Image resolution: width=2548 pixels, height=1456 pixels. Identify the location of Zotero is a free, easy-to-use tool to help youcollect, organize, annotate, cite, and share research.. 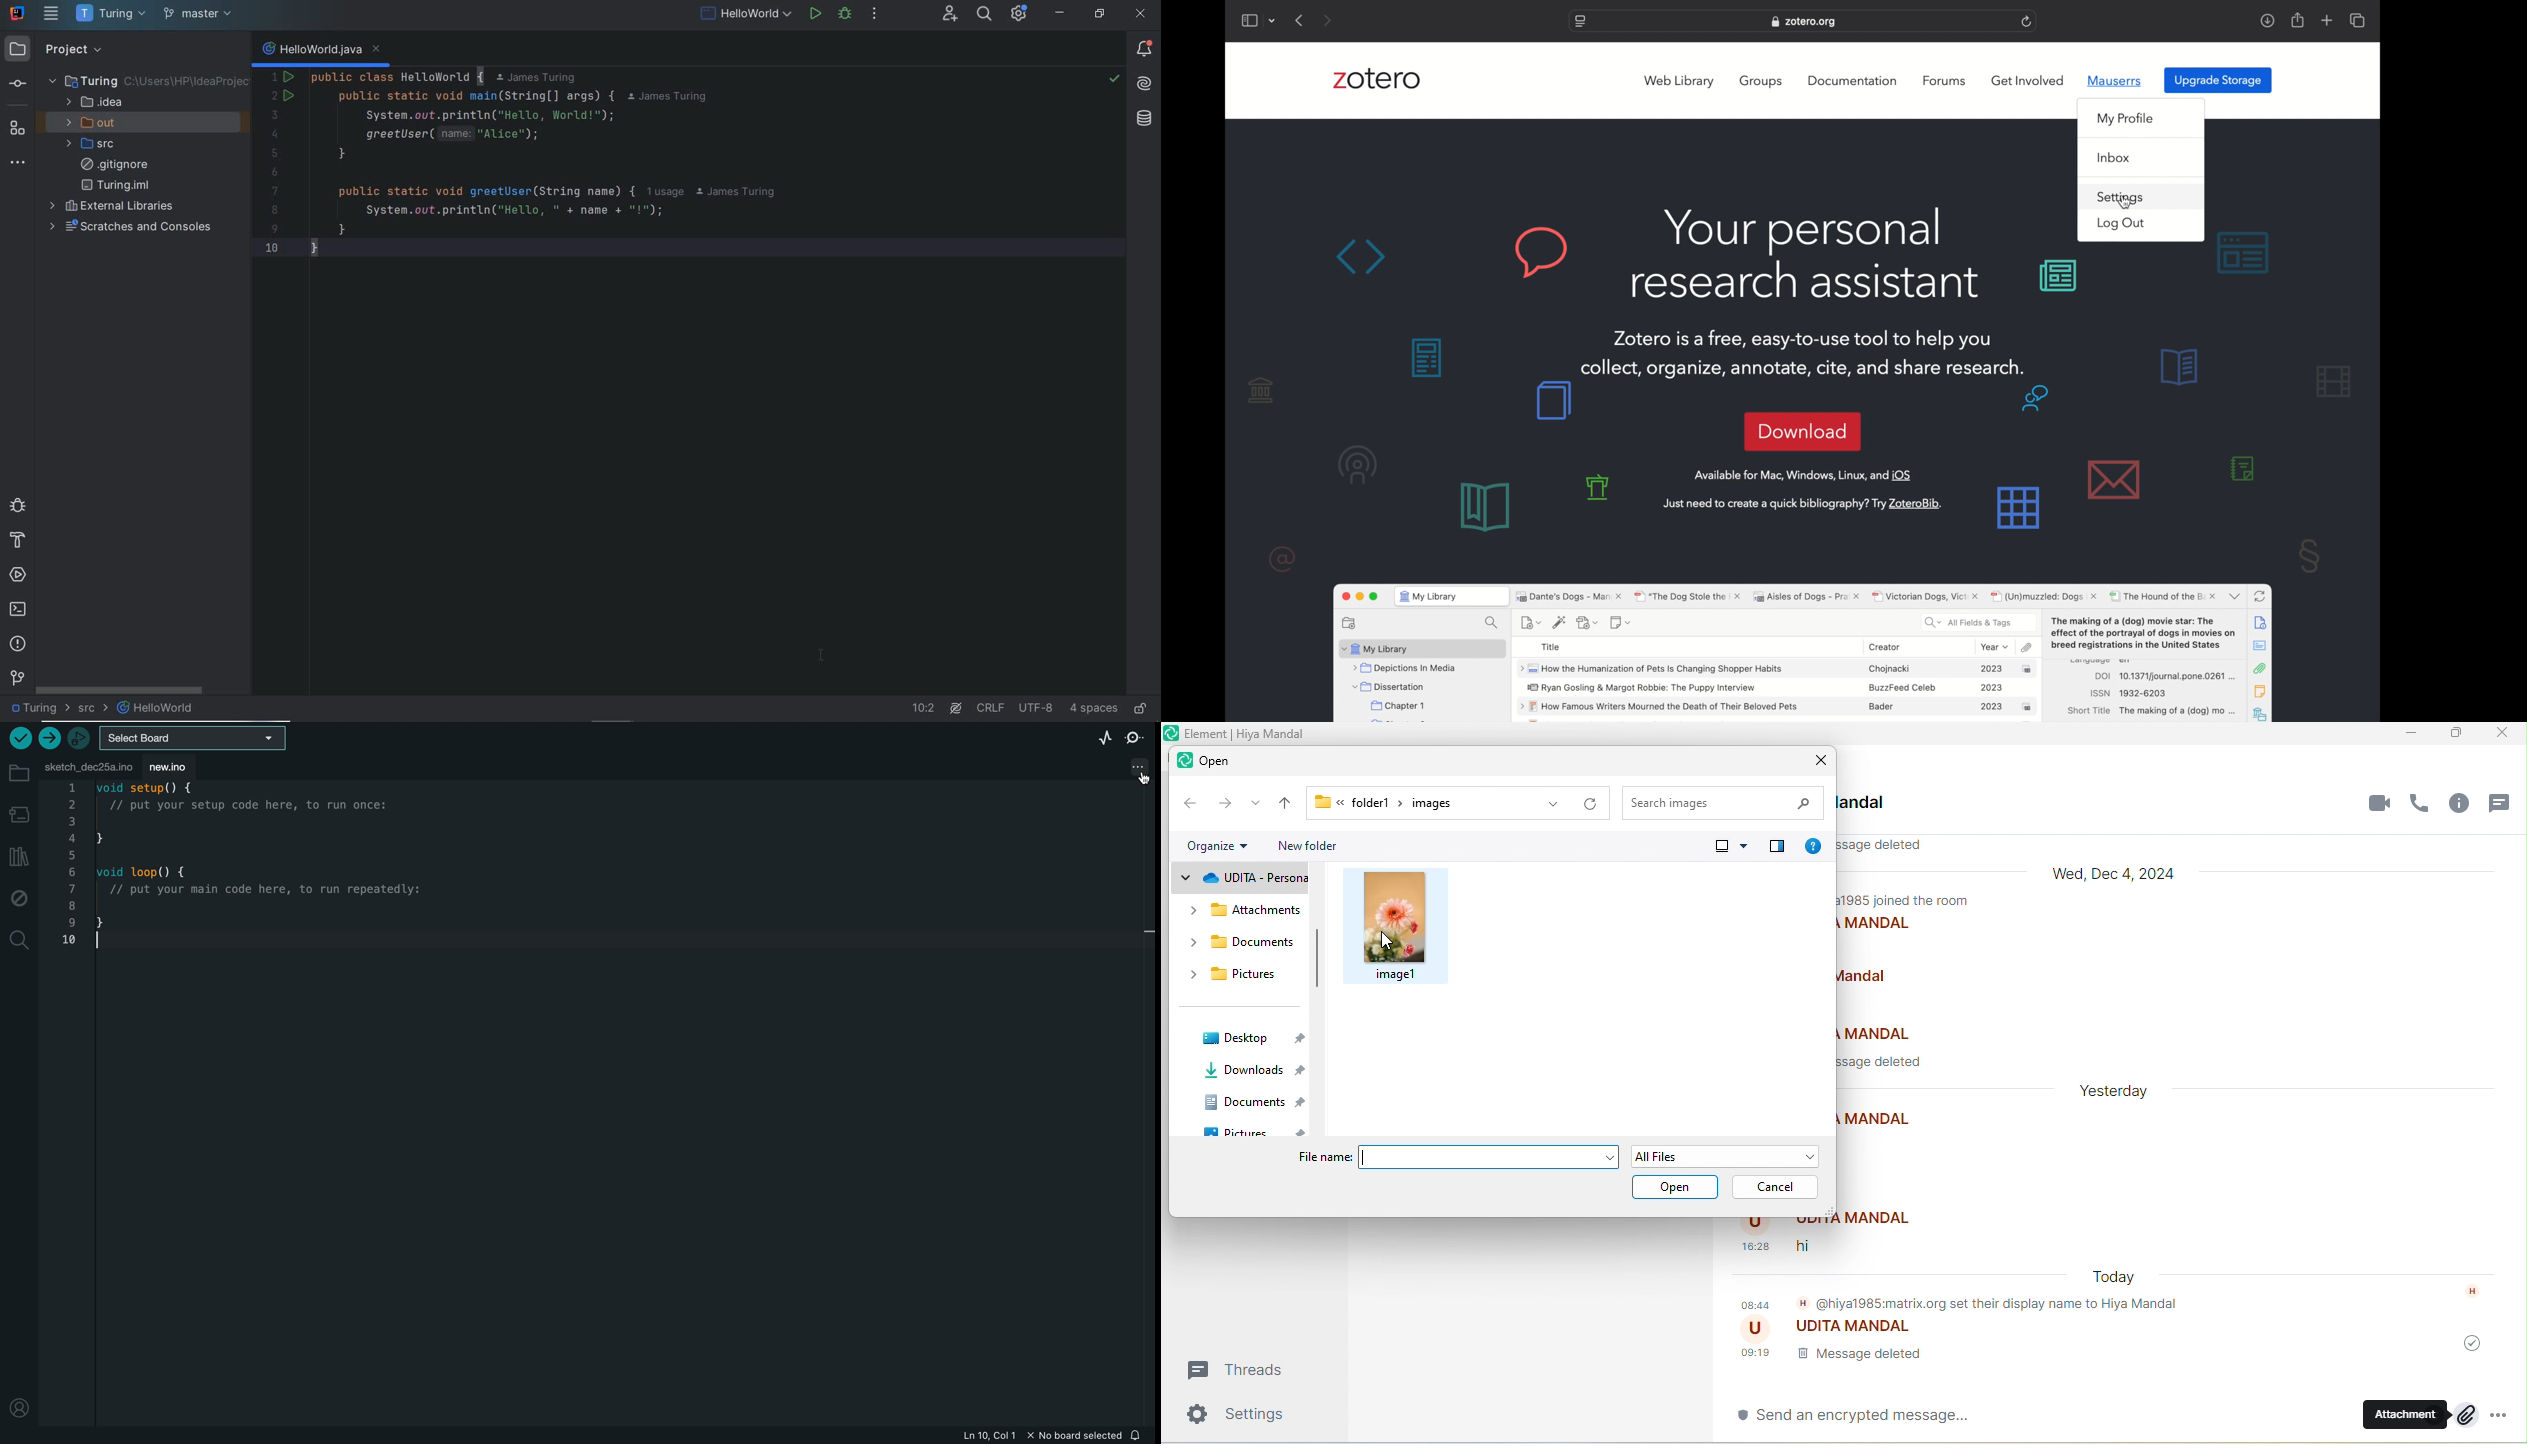
(1805, 350).